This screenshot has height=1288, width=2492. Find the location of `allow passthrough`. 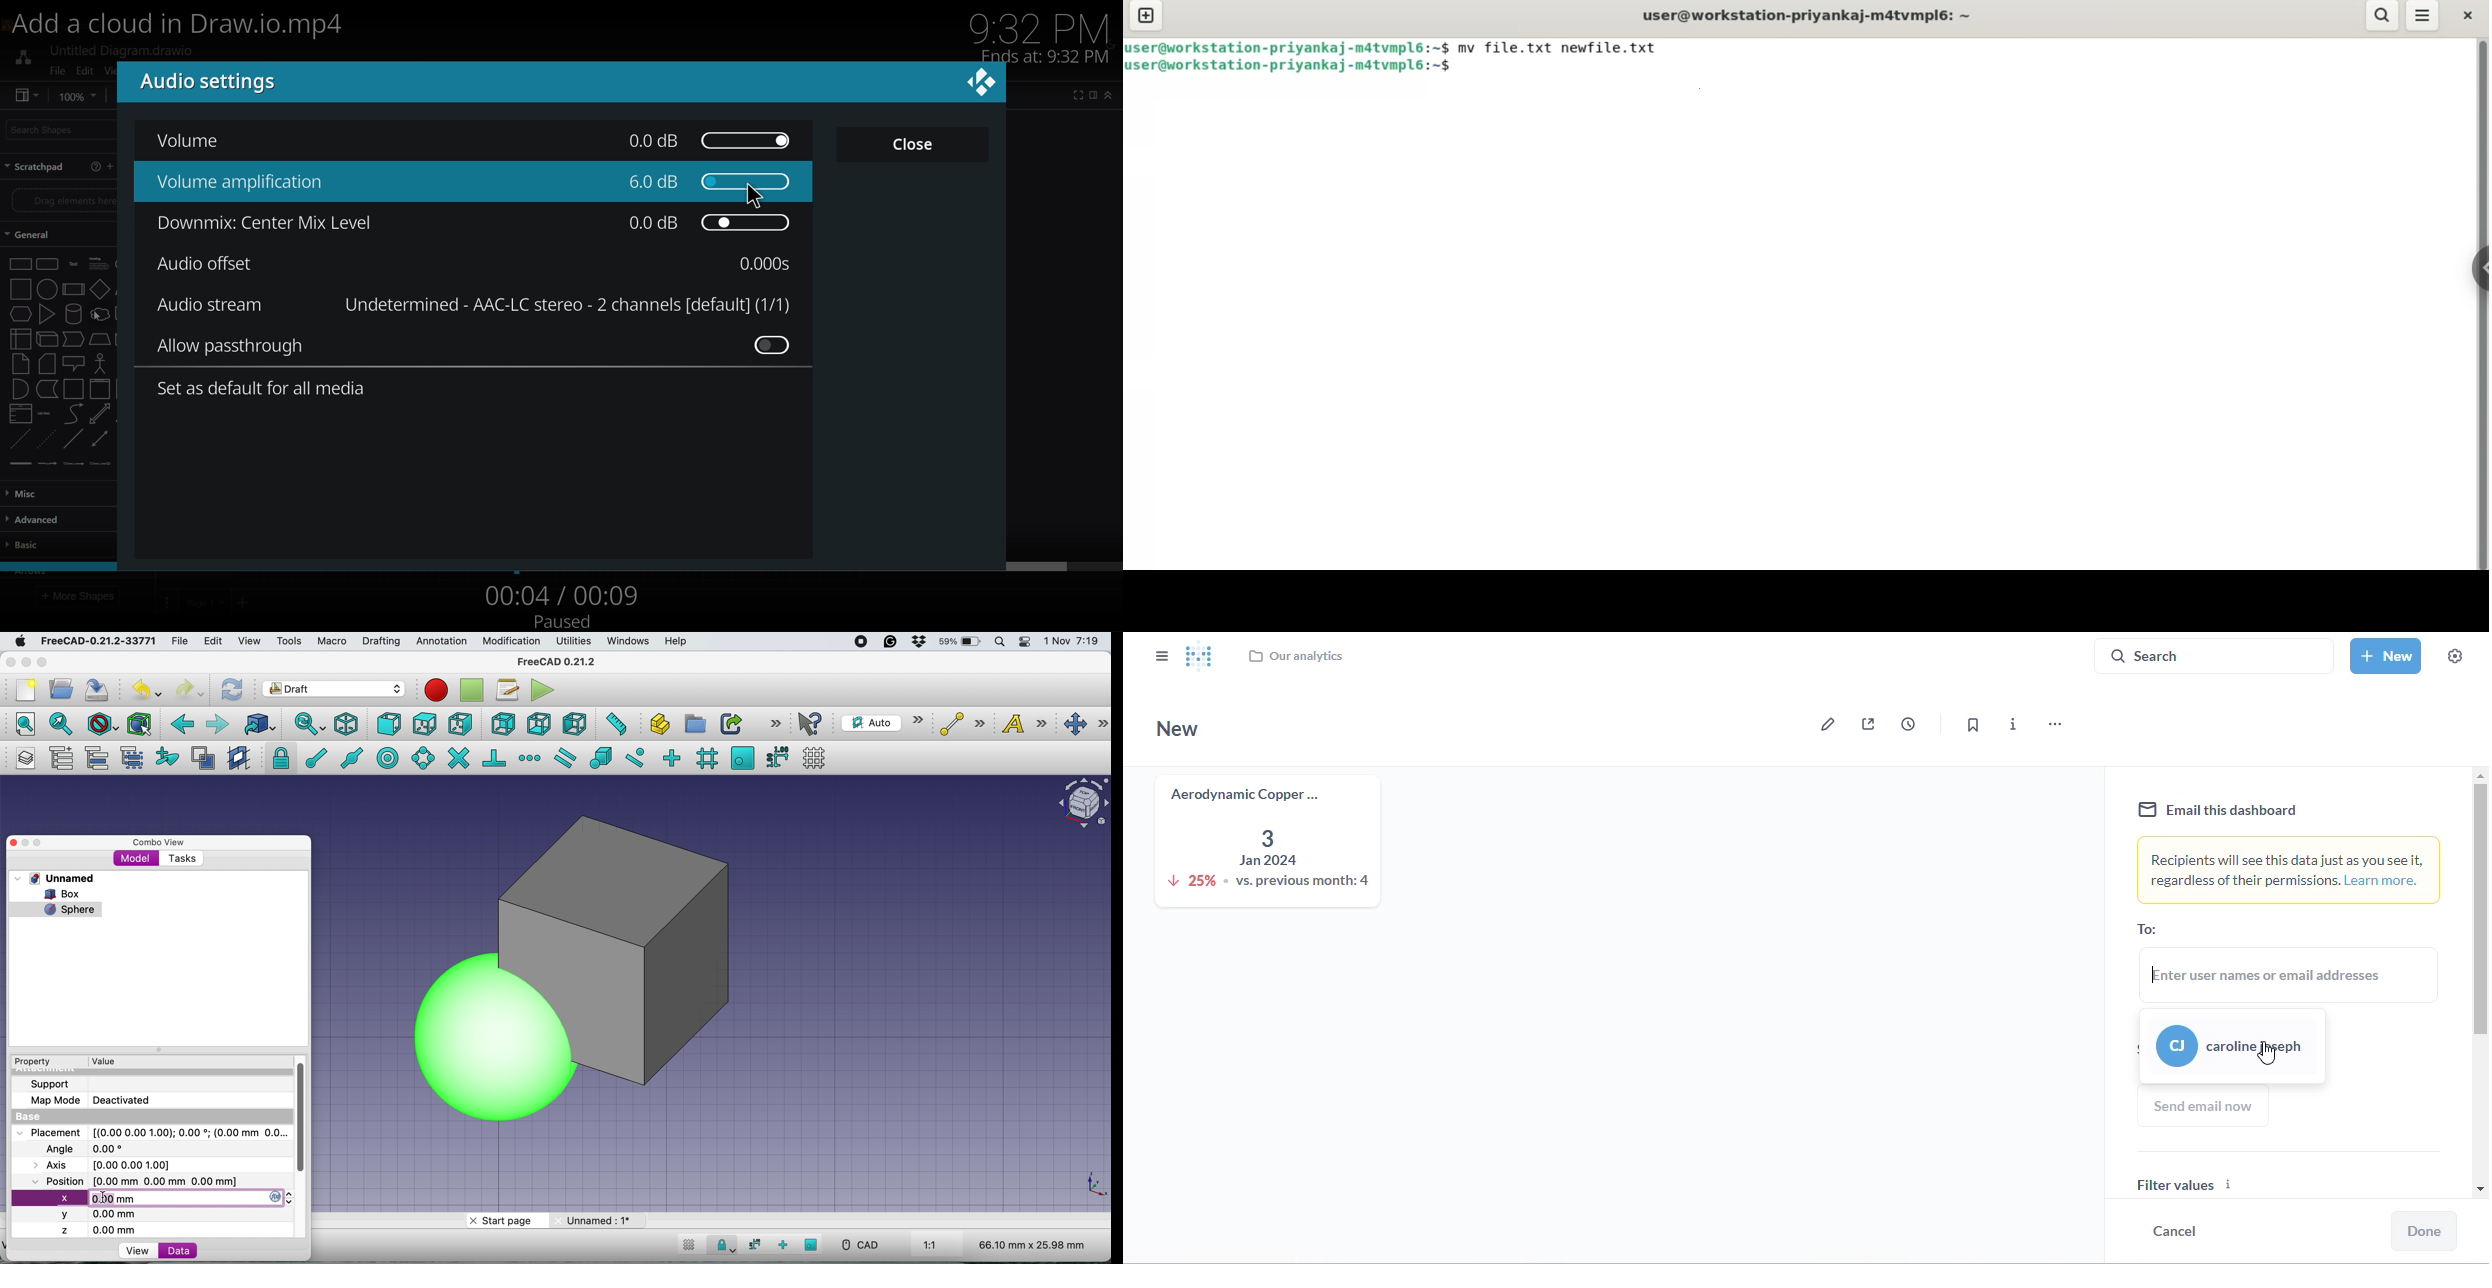

allow passthrough is located at coordinates (480, 348).